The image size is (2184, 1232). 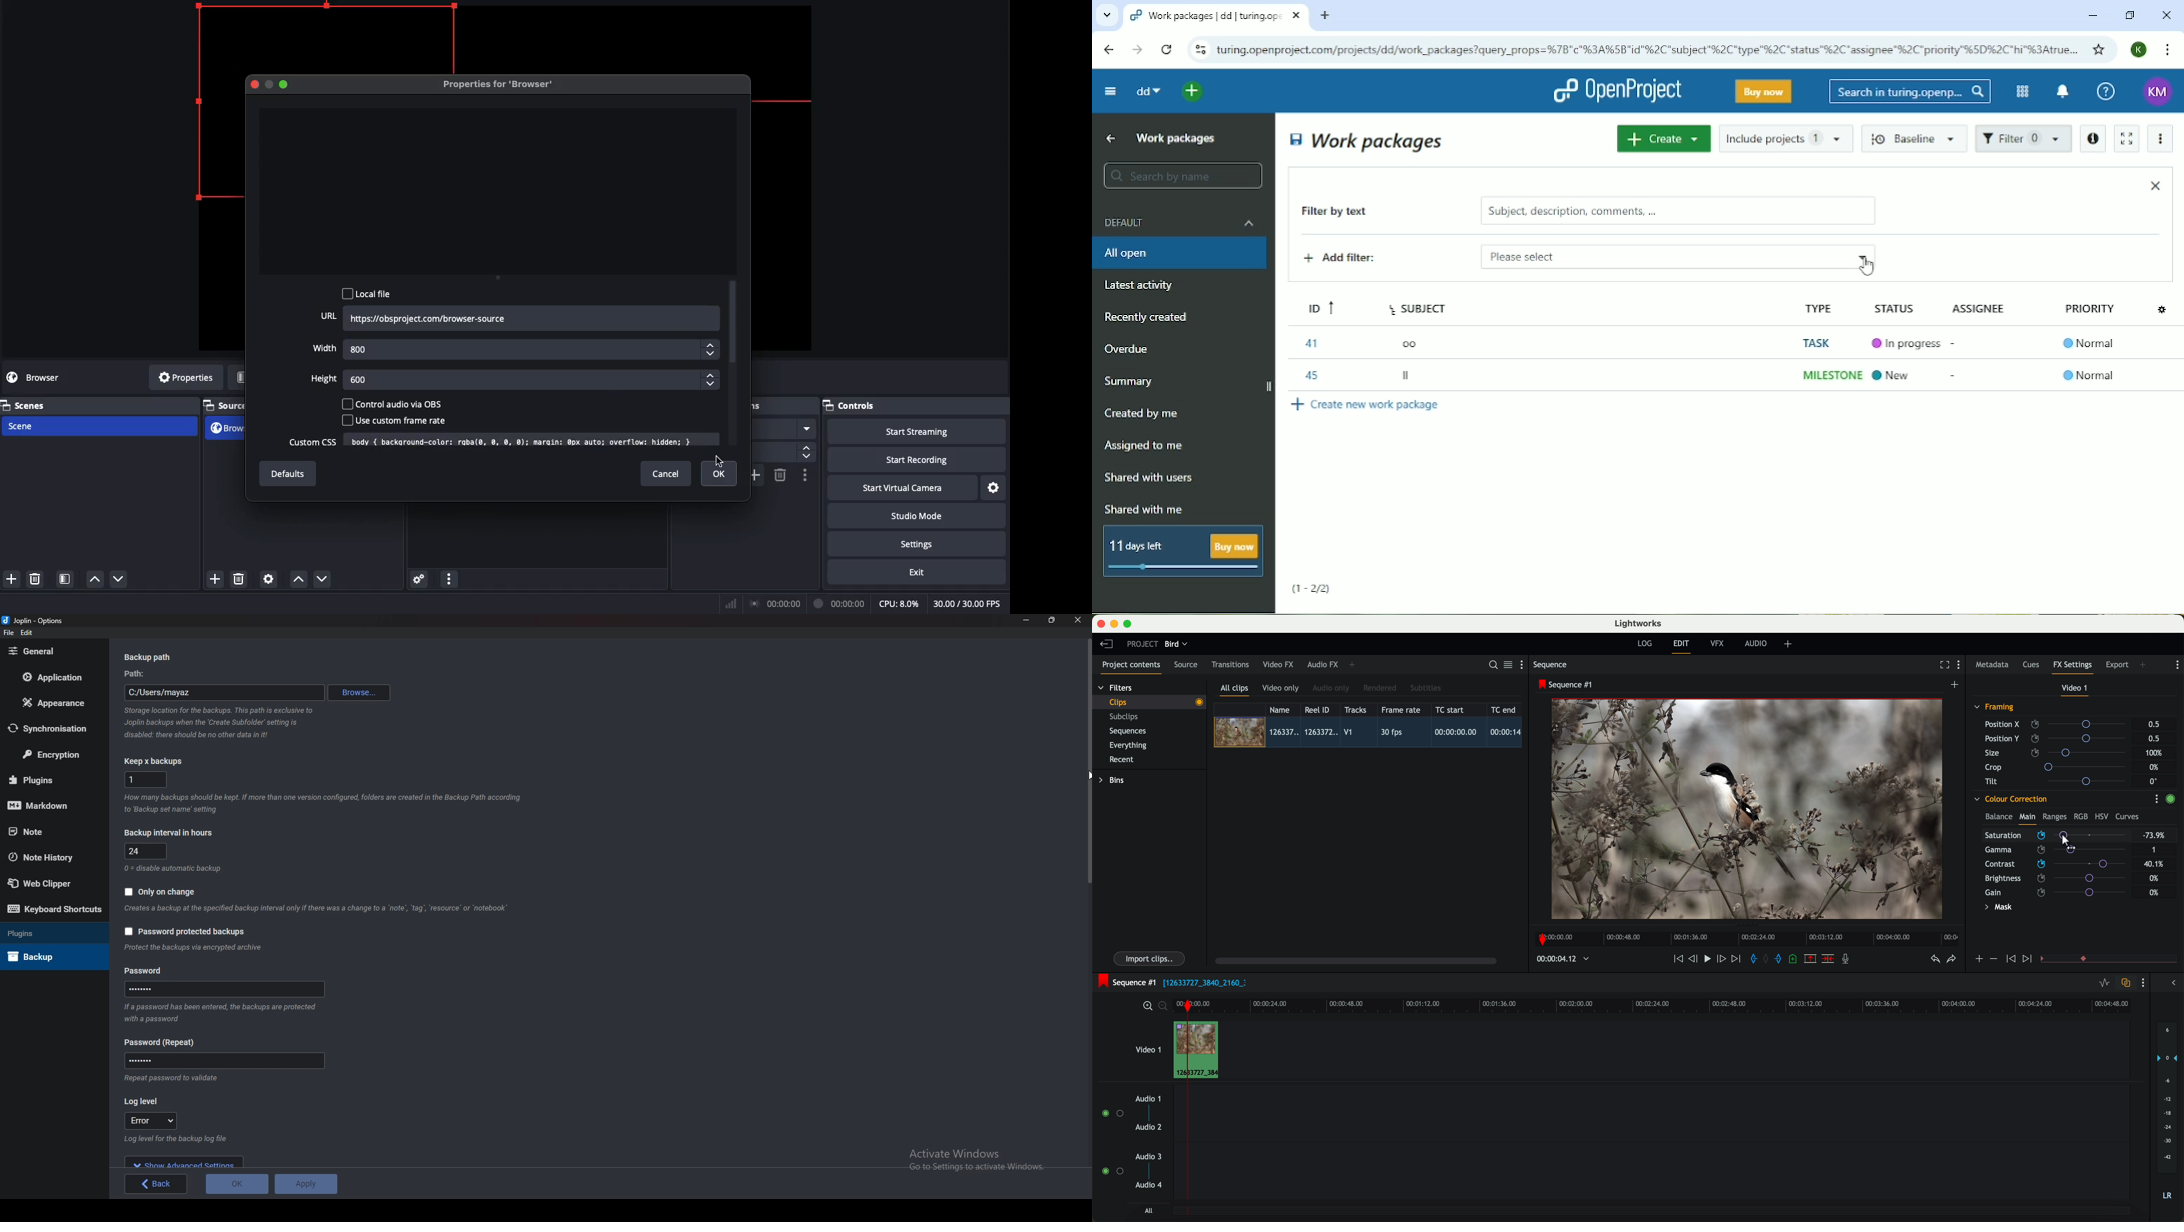 What do you see at coordinates (514, 350) in the screenshot?
I see `Width` at bounding box center [514, 350].